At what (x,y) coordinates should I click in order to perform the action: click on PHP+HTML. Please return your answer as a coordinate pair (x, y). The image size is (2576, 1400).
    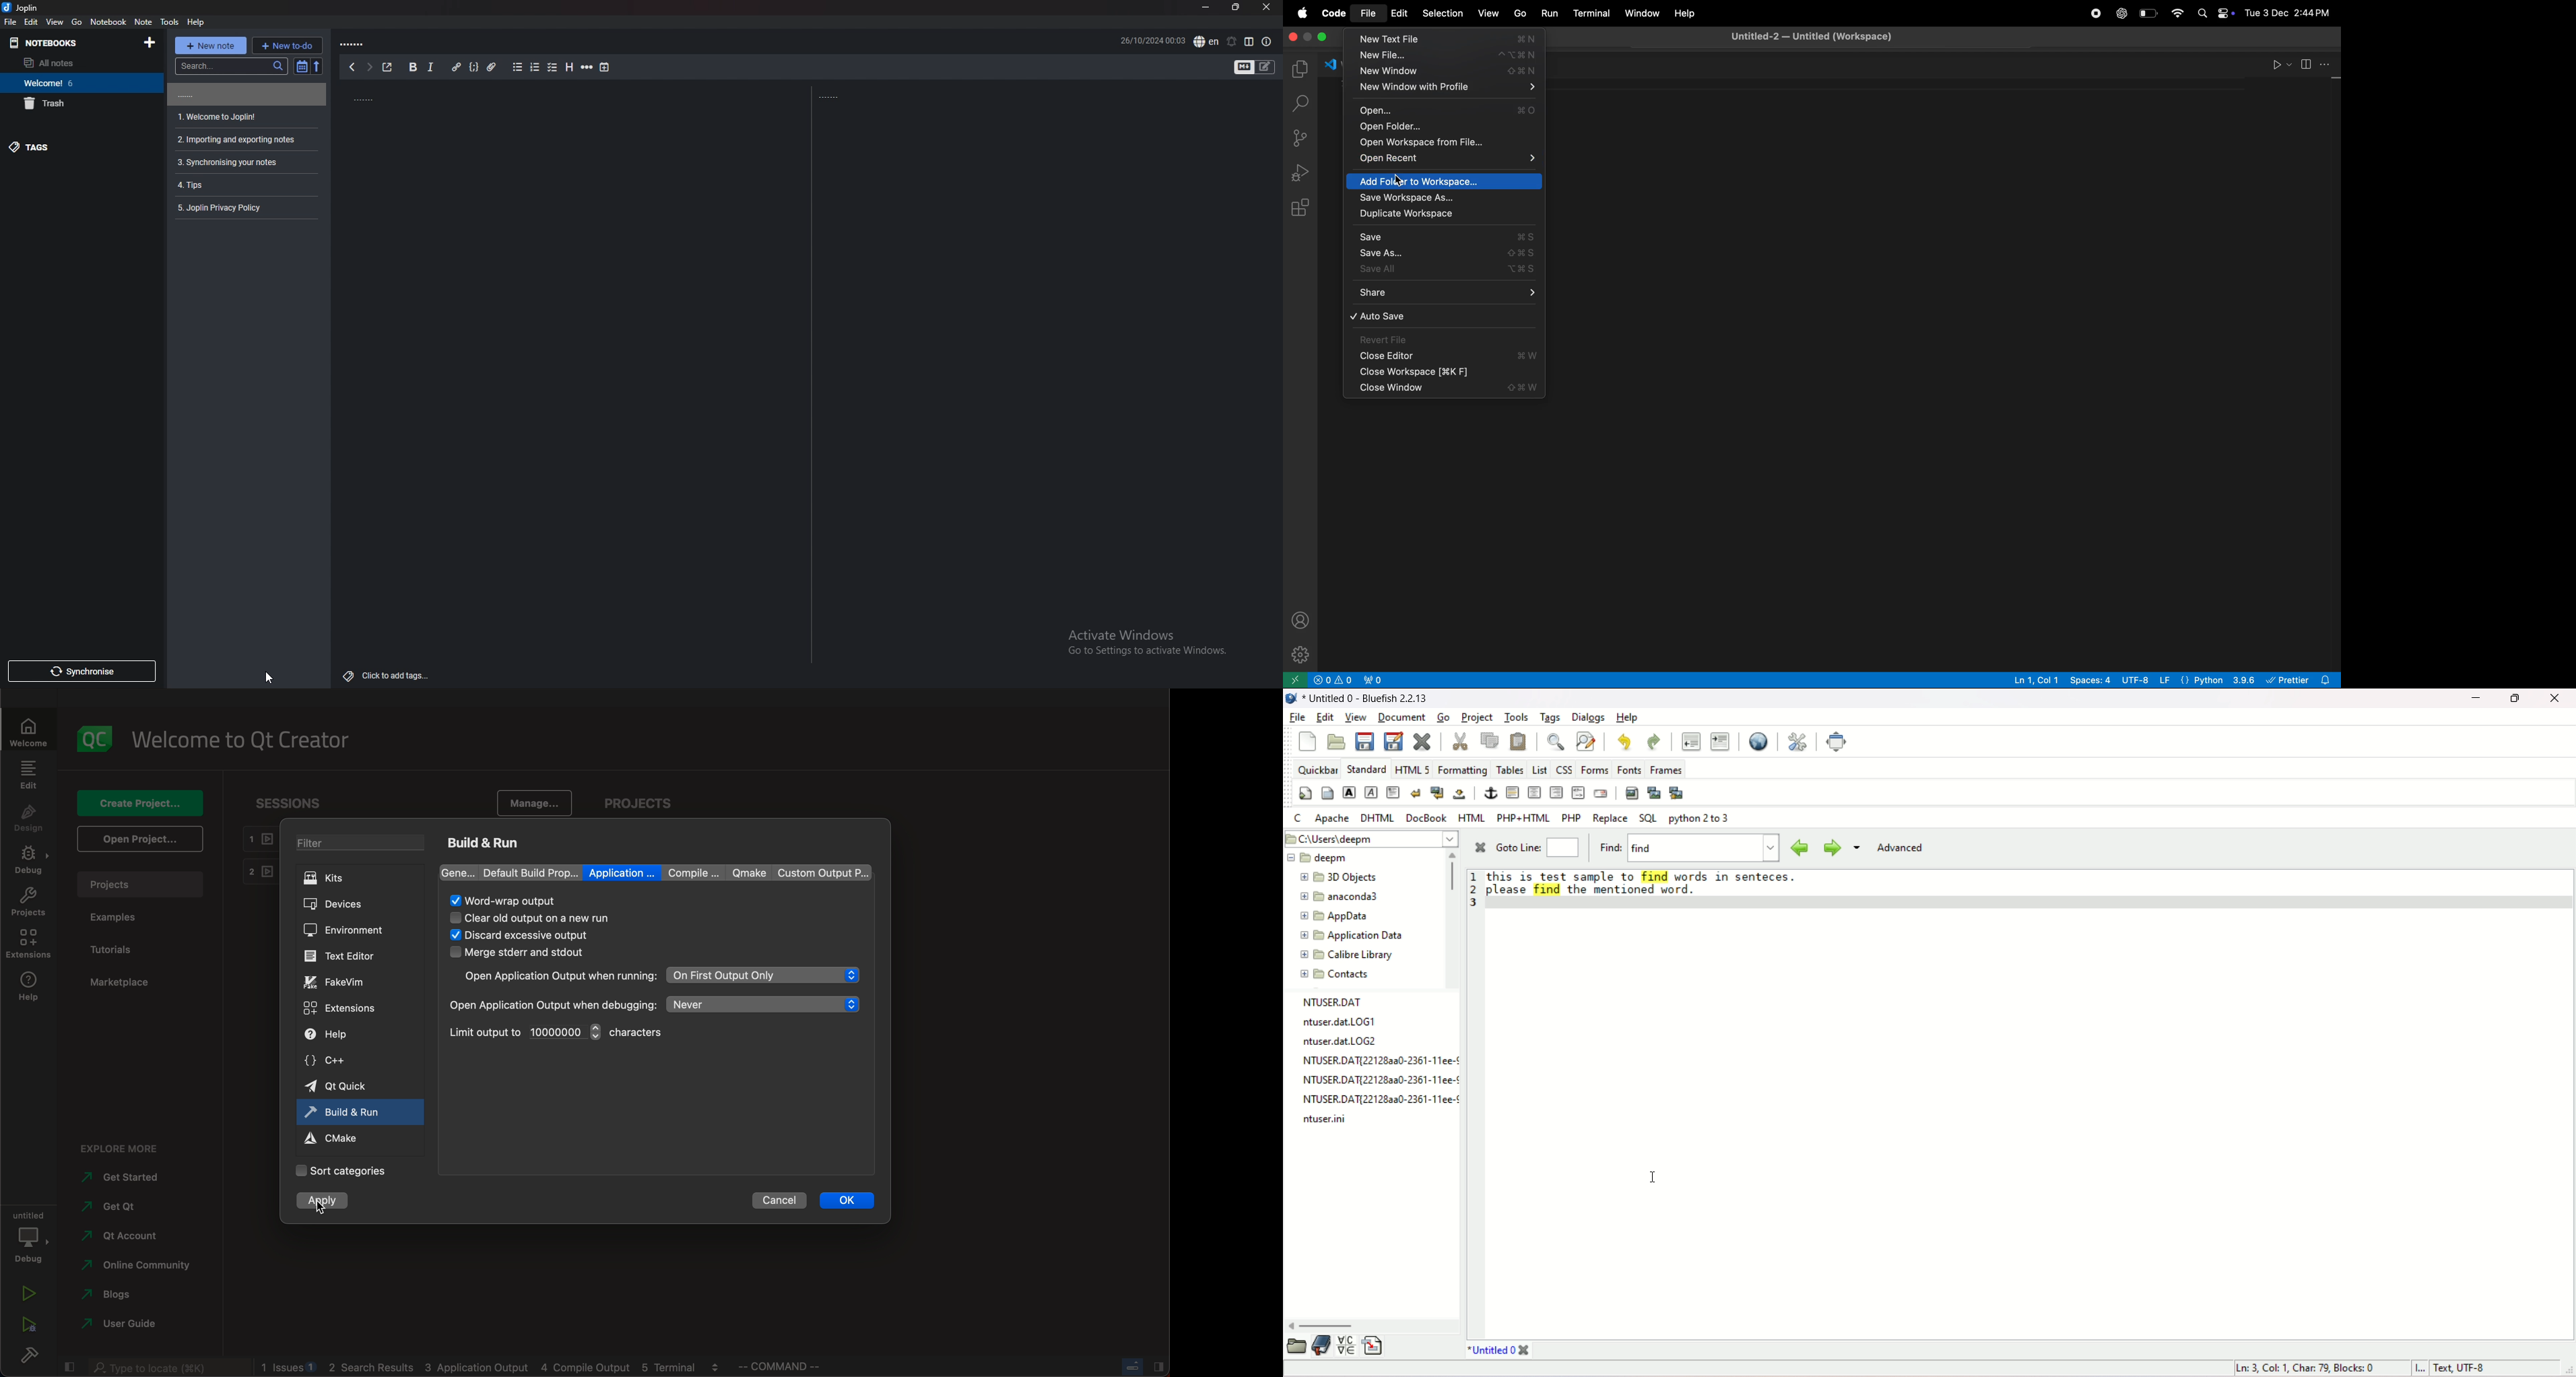
    Looking at the image, I should click on (1523, 818).